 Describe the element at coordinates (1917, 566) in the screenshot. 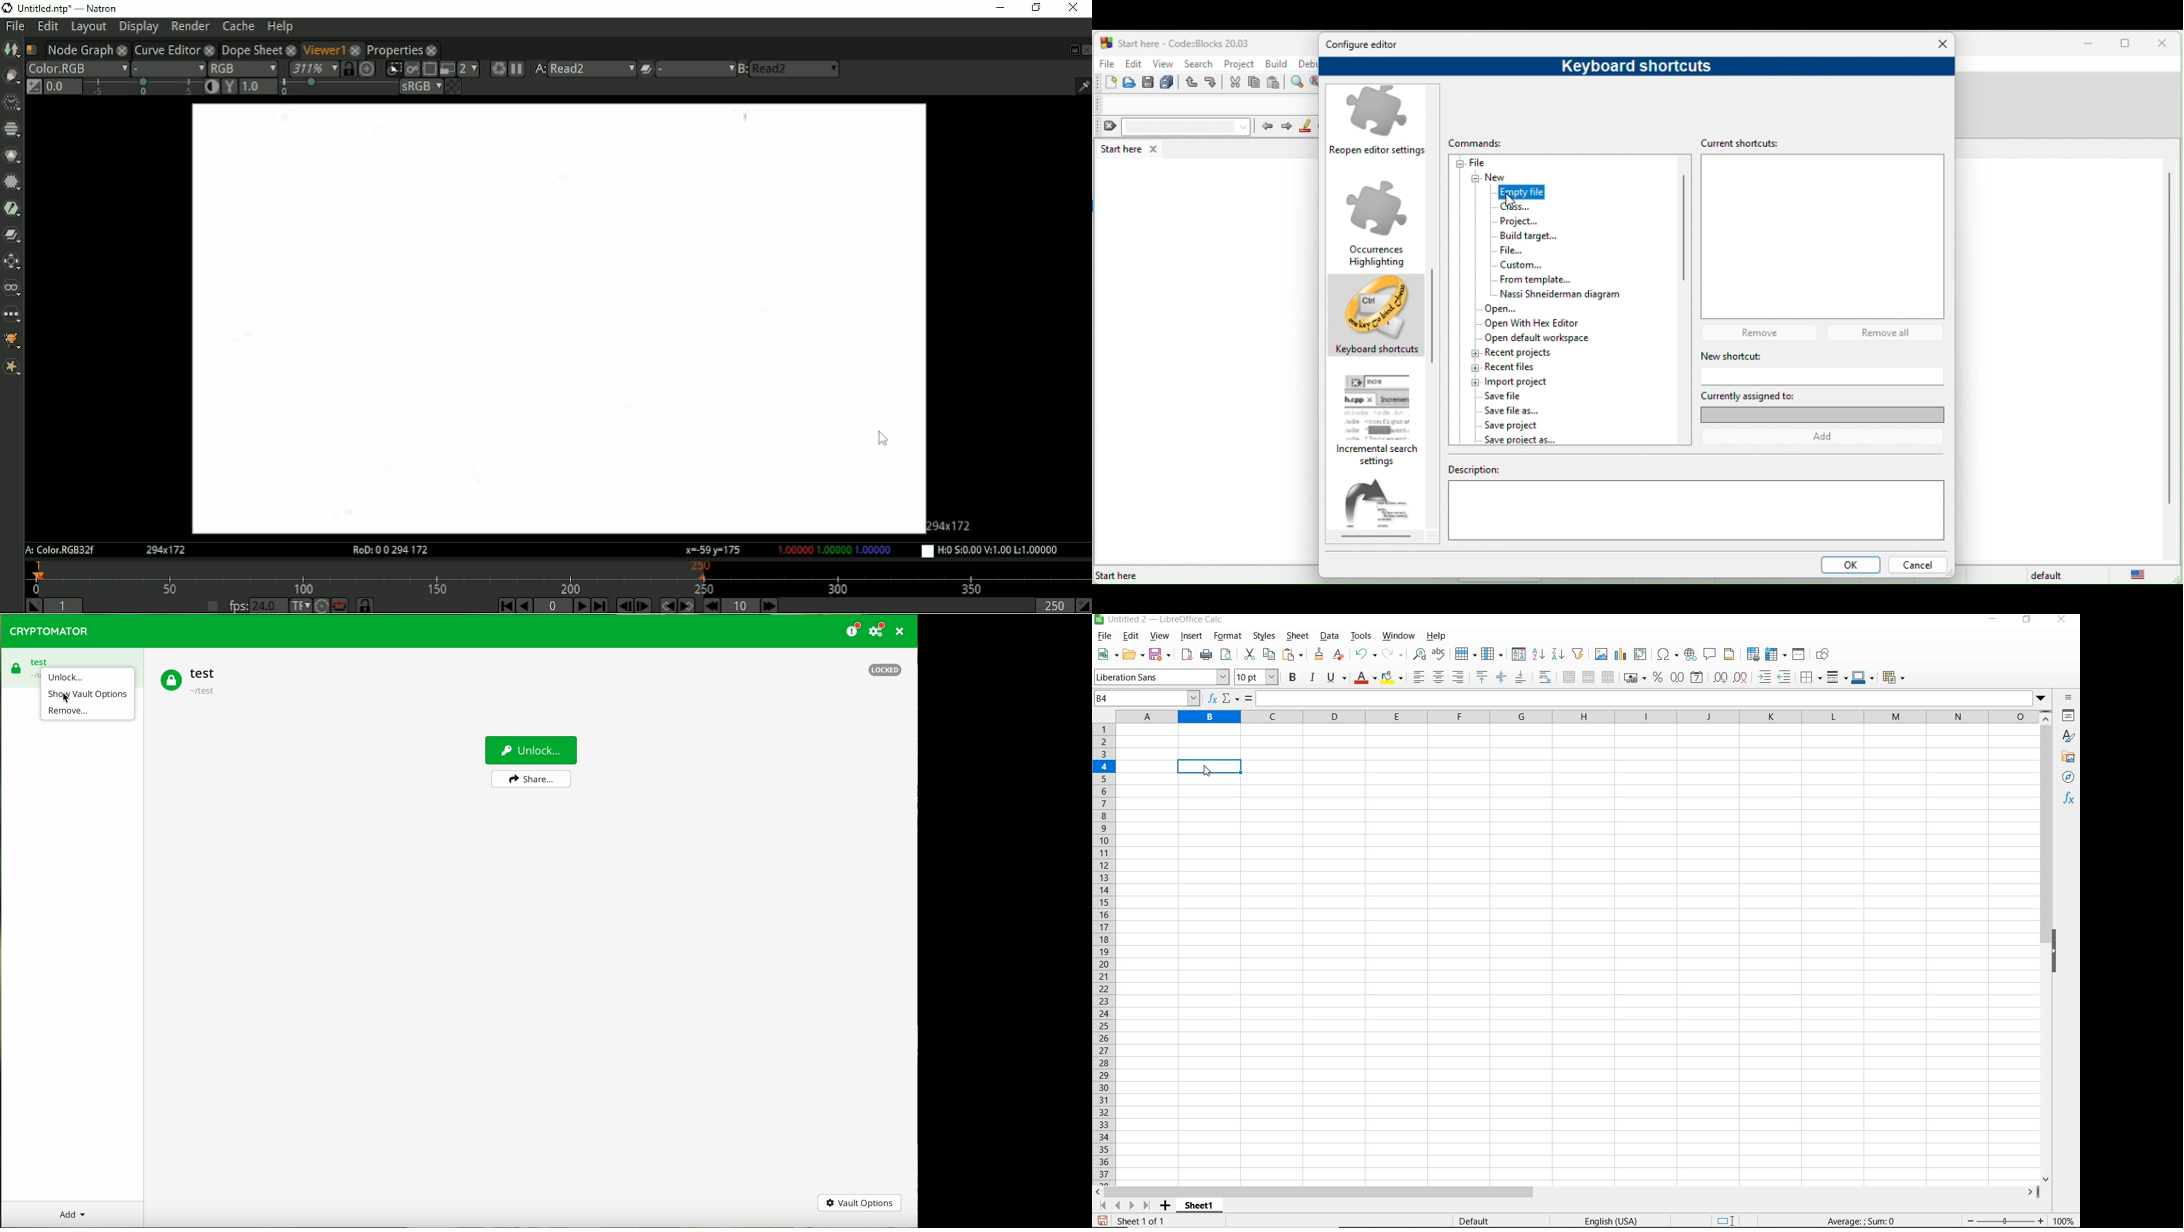

I see `cancel` at that location.